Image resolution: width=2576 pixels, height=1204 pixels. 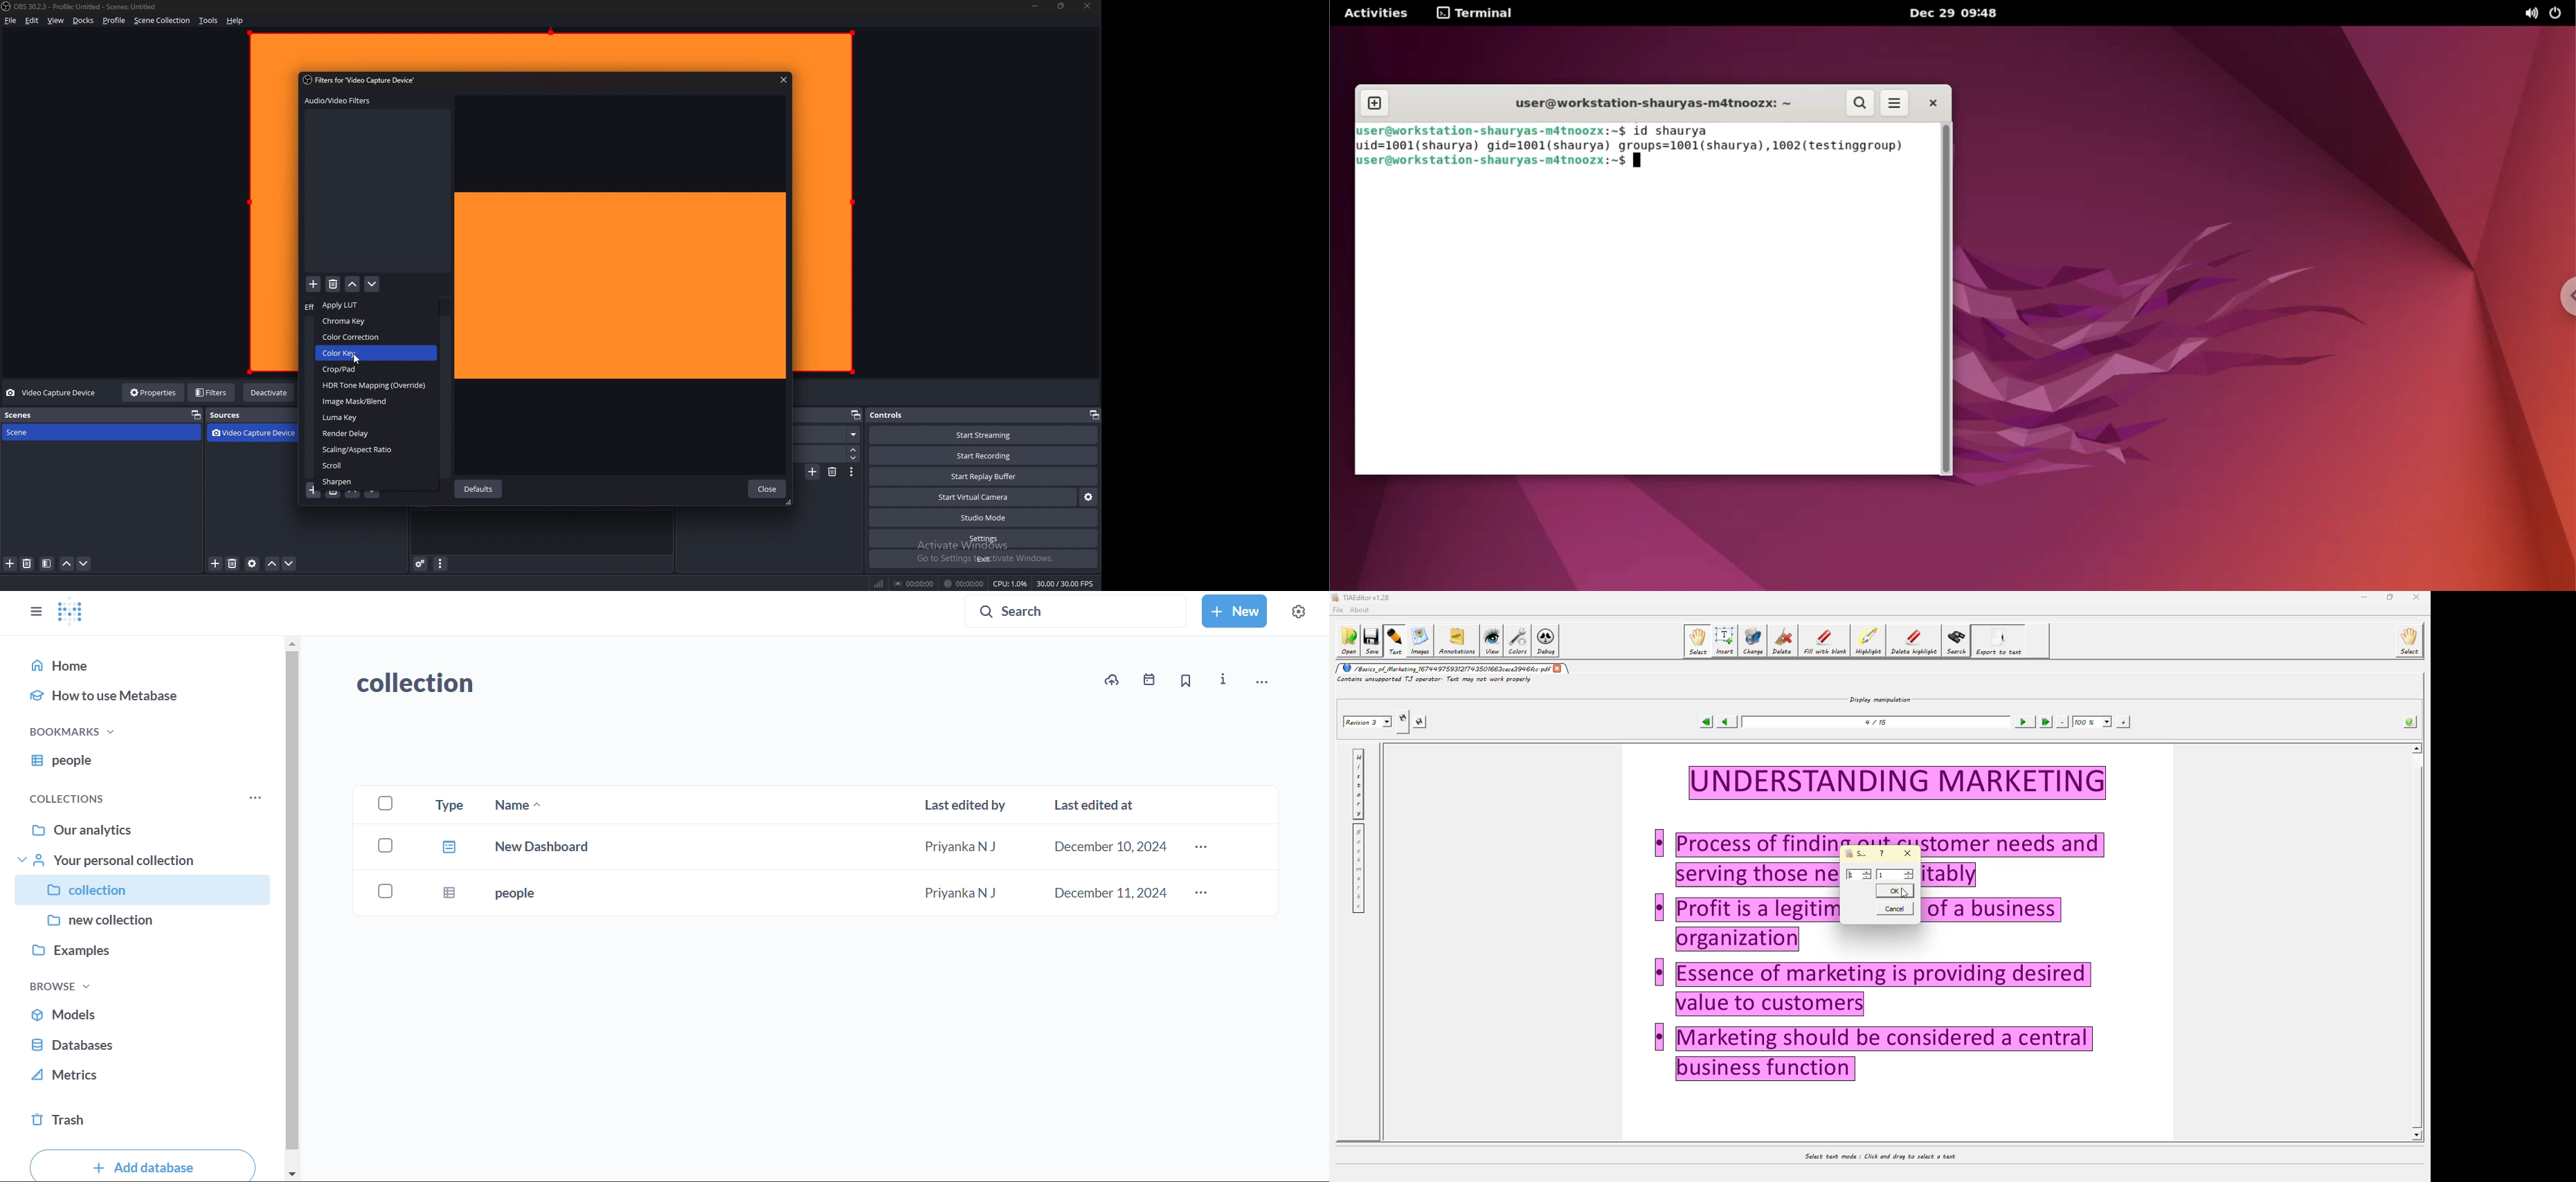 I want to click on popout, so click(x=856, y=416).